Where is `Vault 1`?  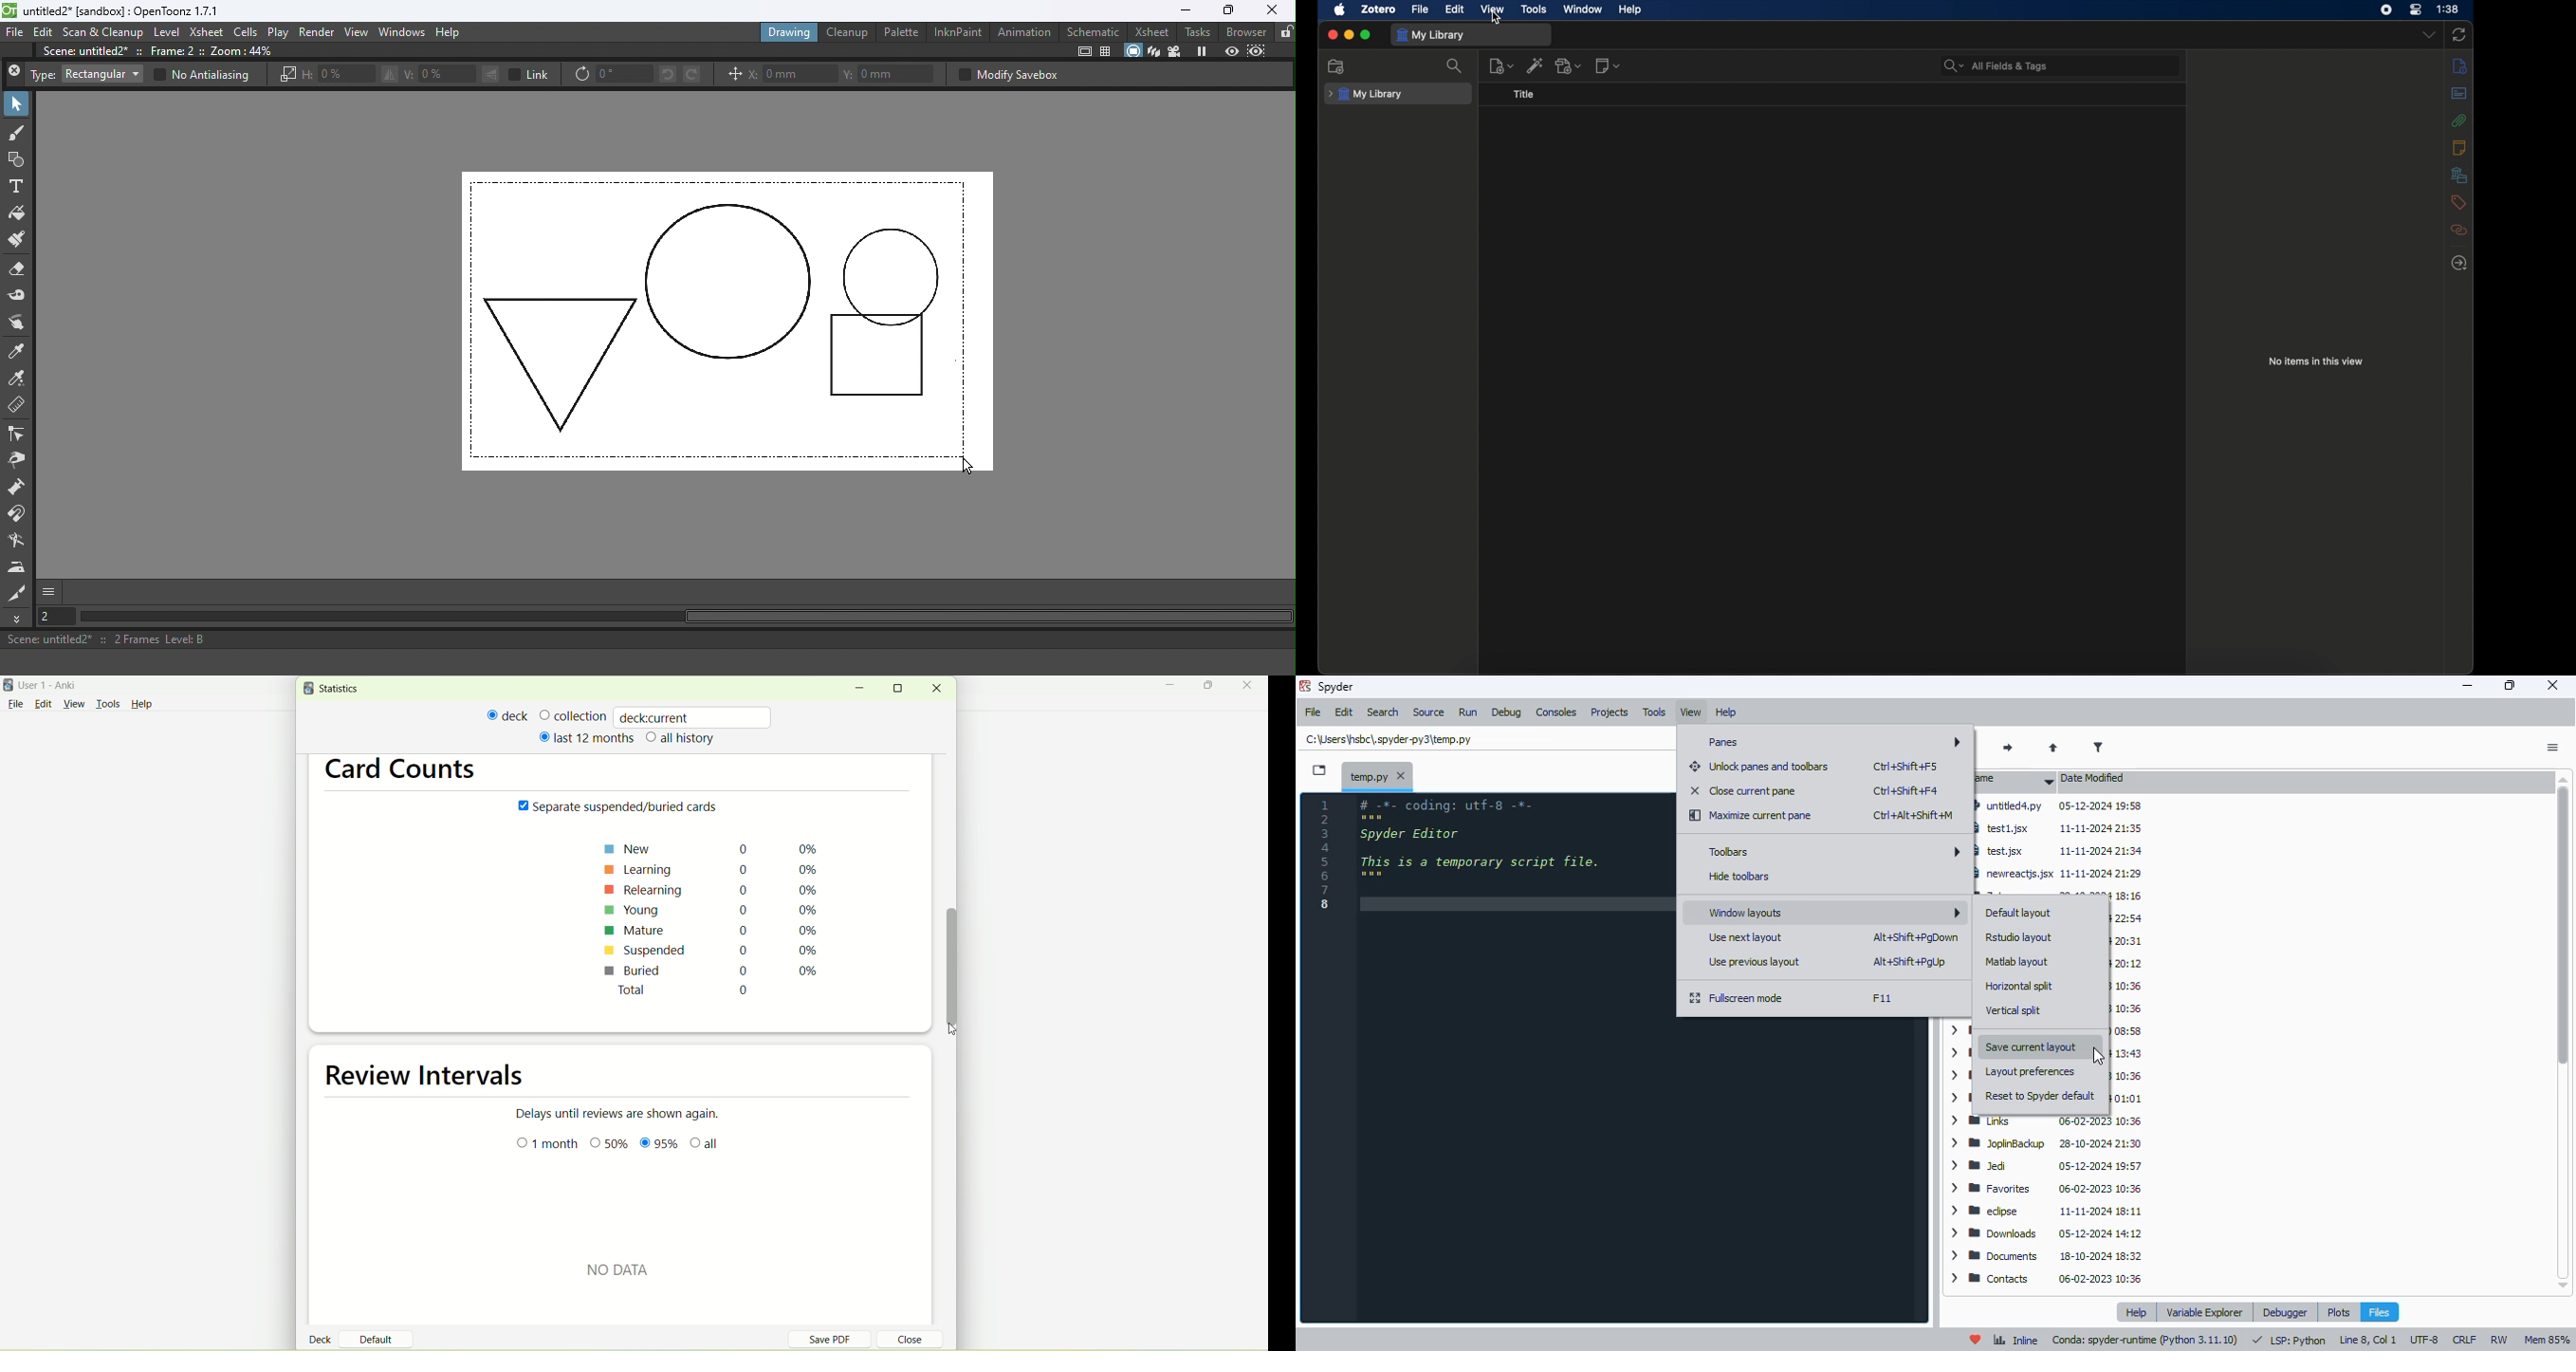 Vault 1 is located at coordinates (2126, 963).